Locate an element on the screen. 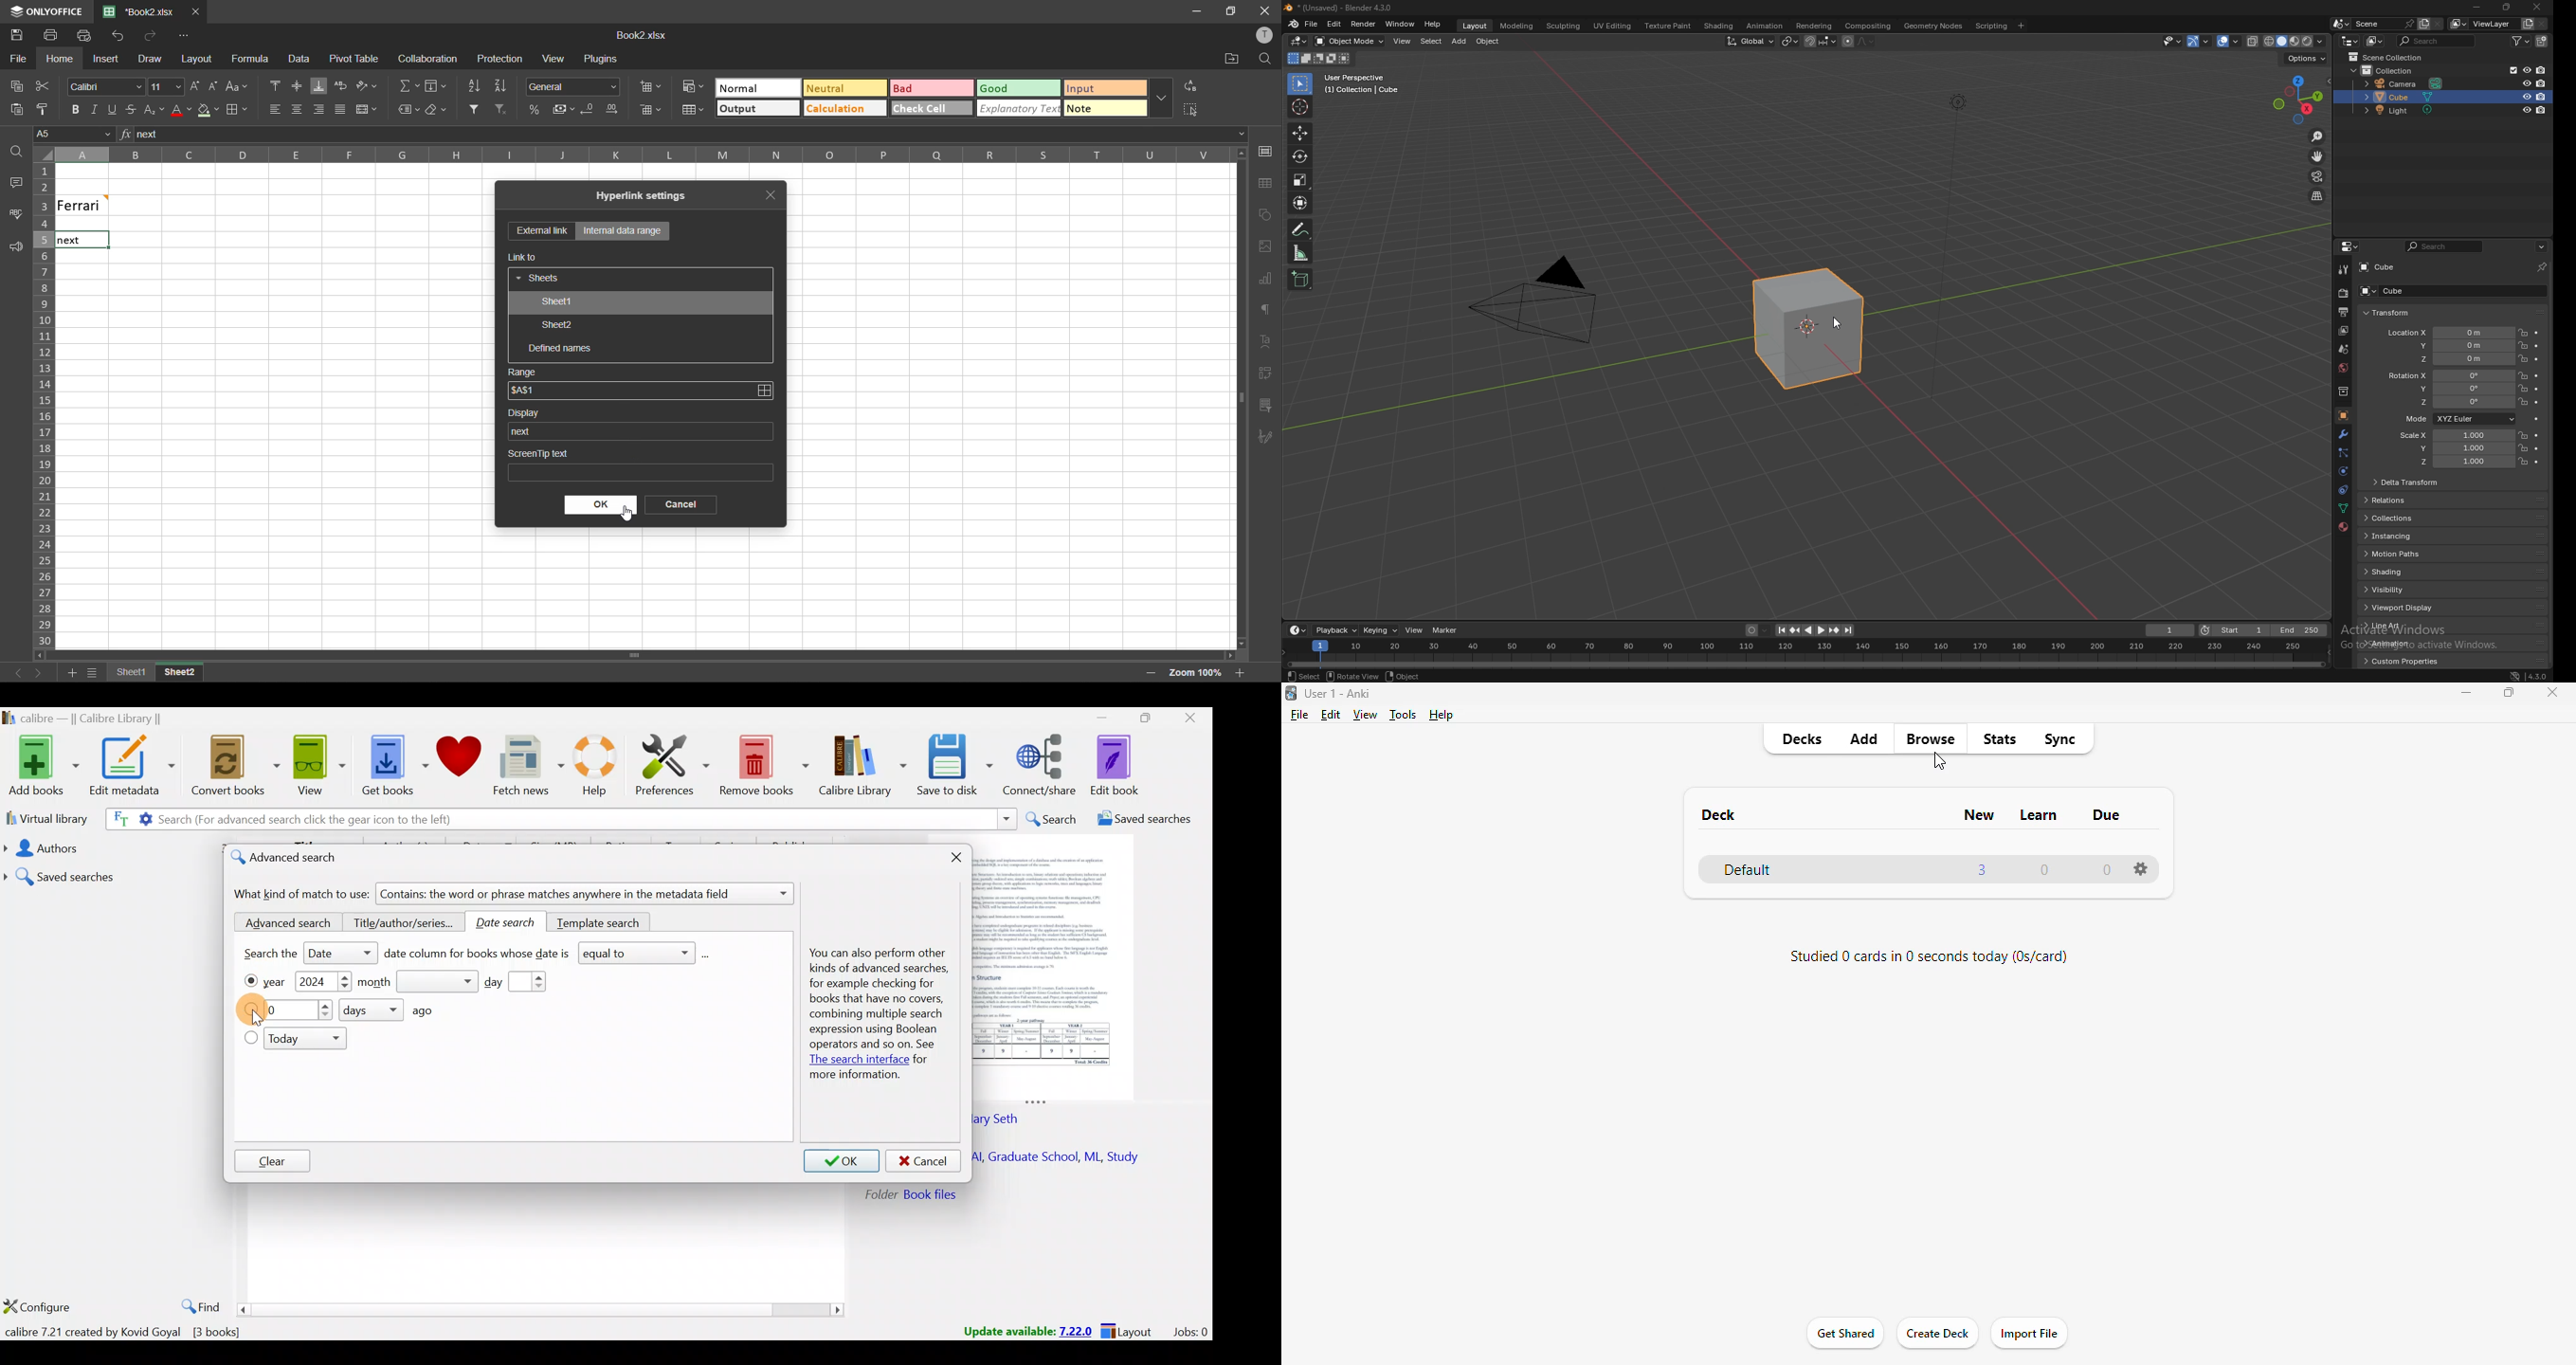 The height and width of the screenshot is (1372, 2576). OK is located at coordinates (842, 1162).